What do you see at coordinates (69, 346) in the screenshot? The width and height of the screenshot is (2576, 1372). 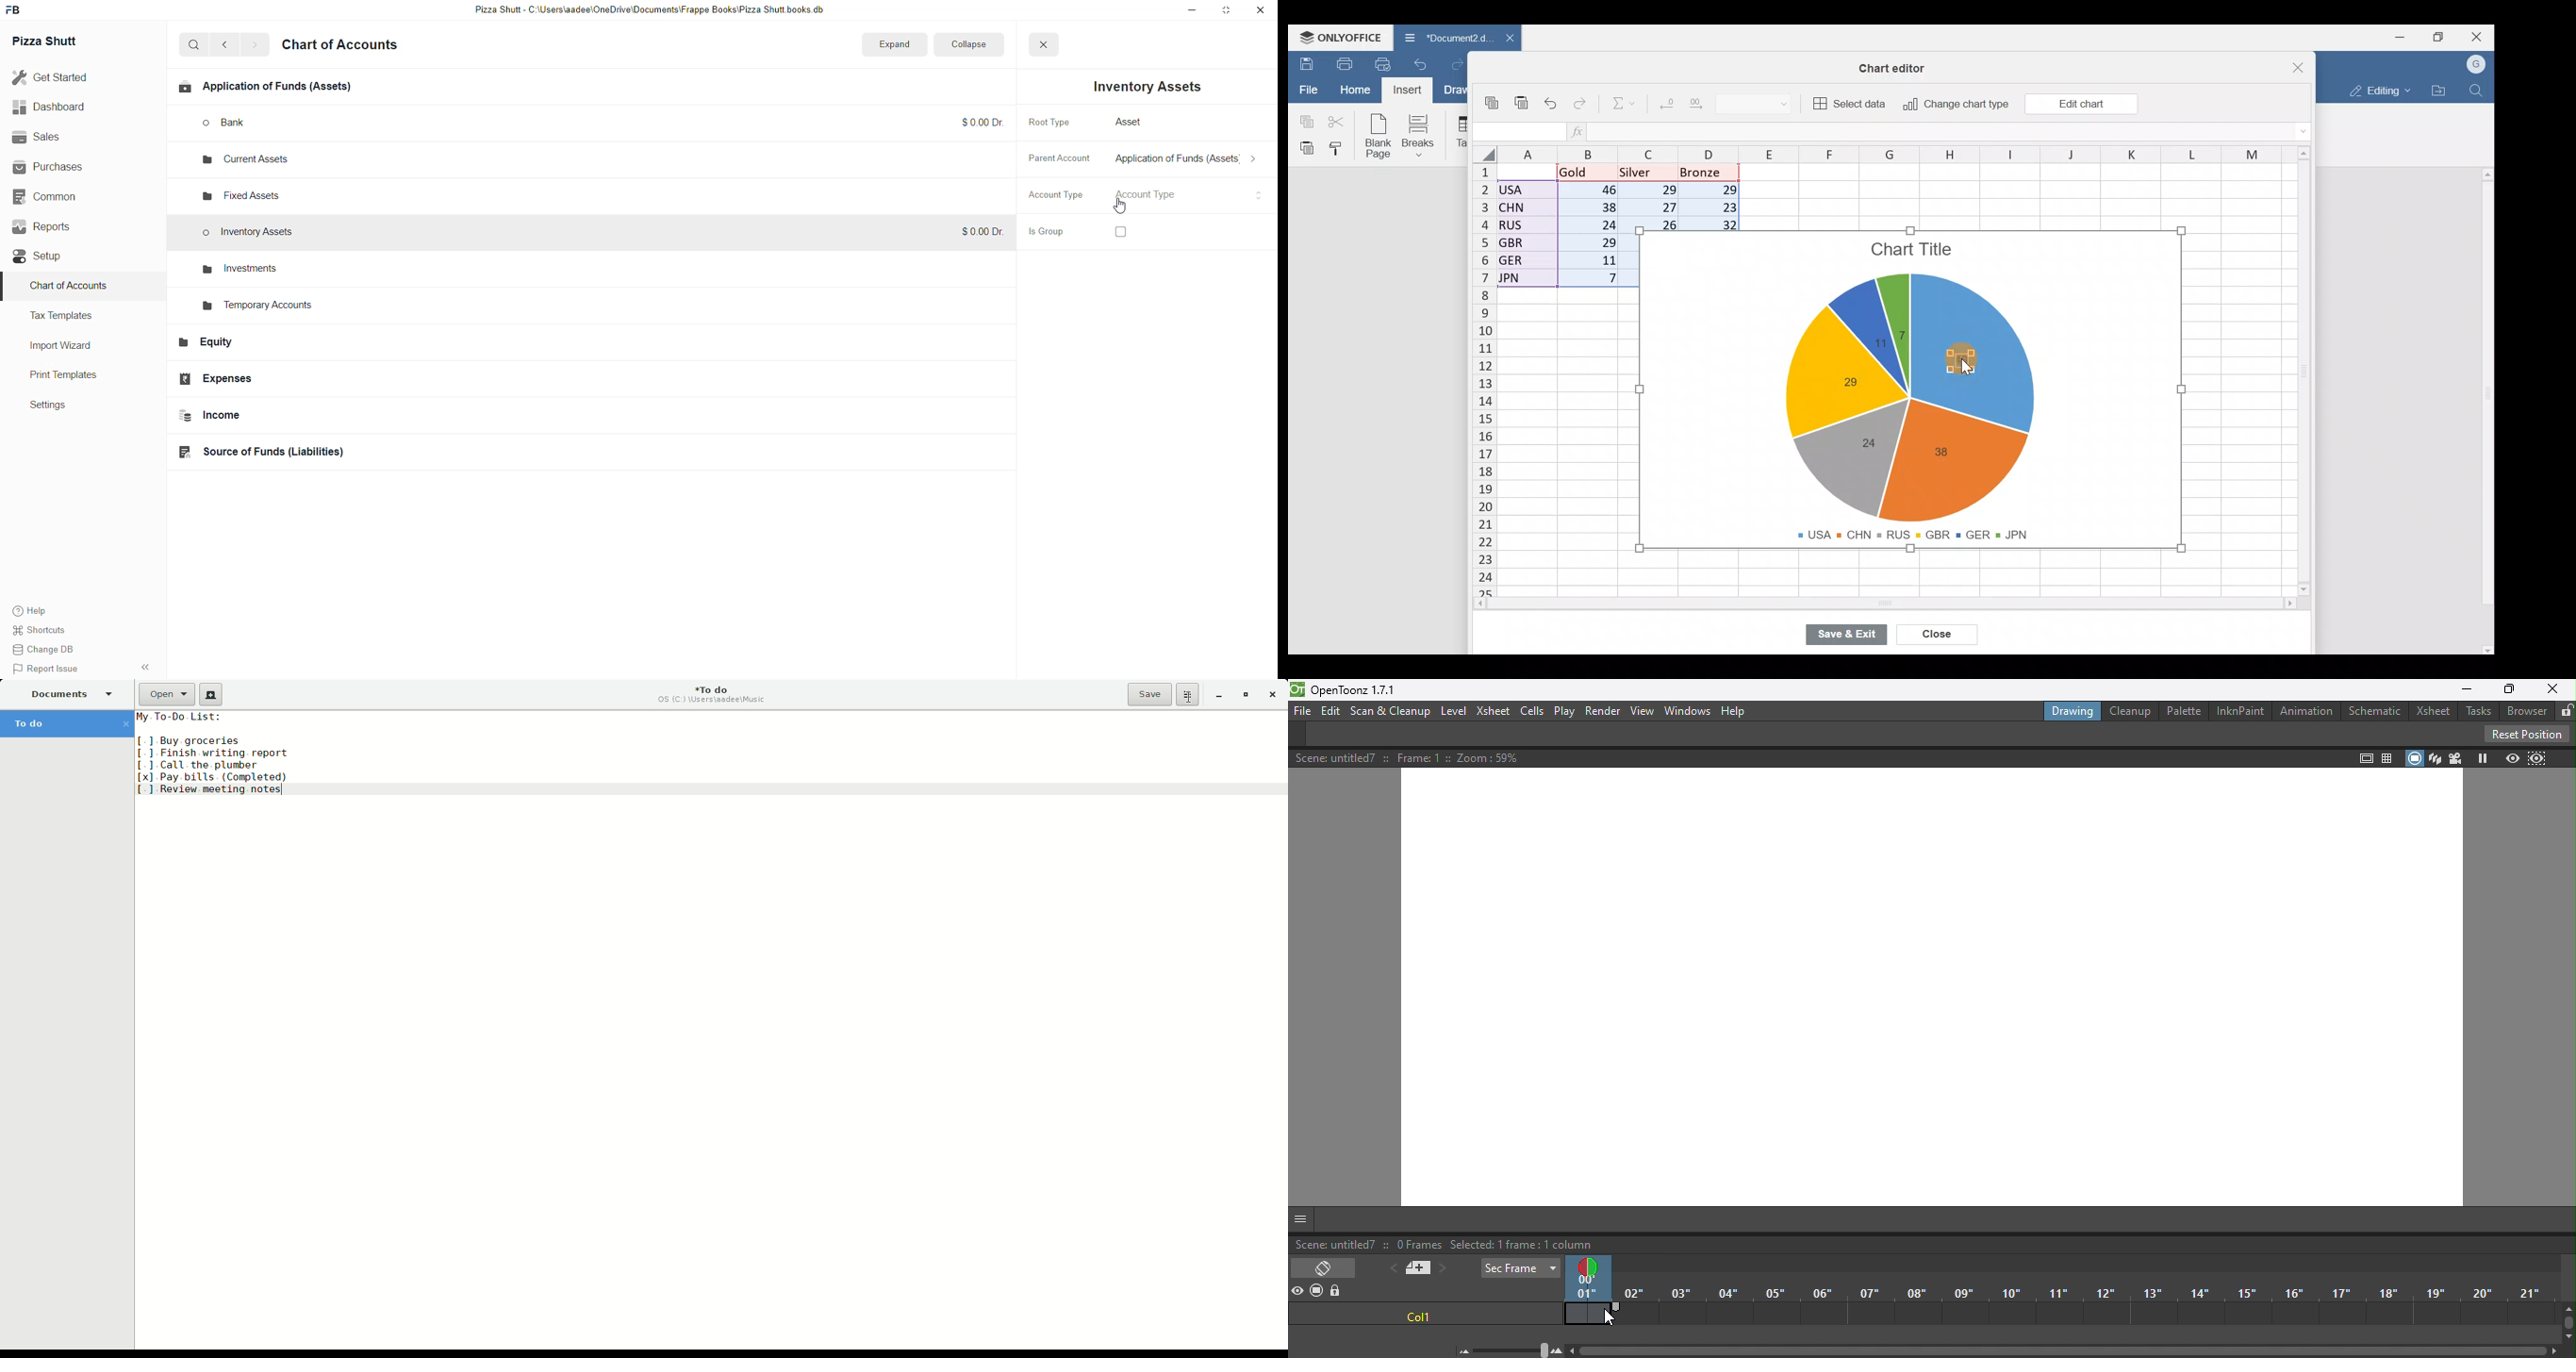 I see `Import Wizard ` at bounding box center [69, 346].